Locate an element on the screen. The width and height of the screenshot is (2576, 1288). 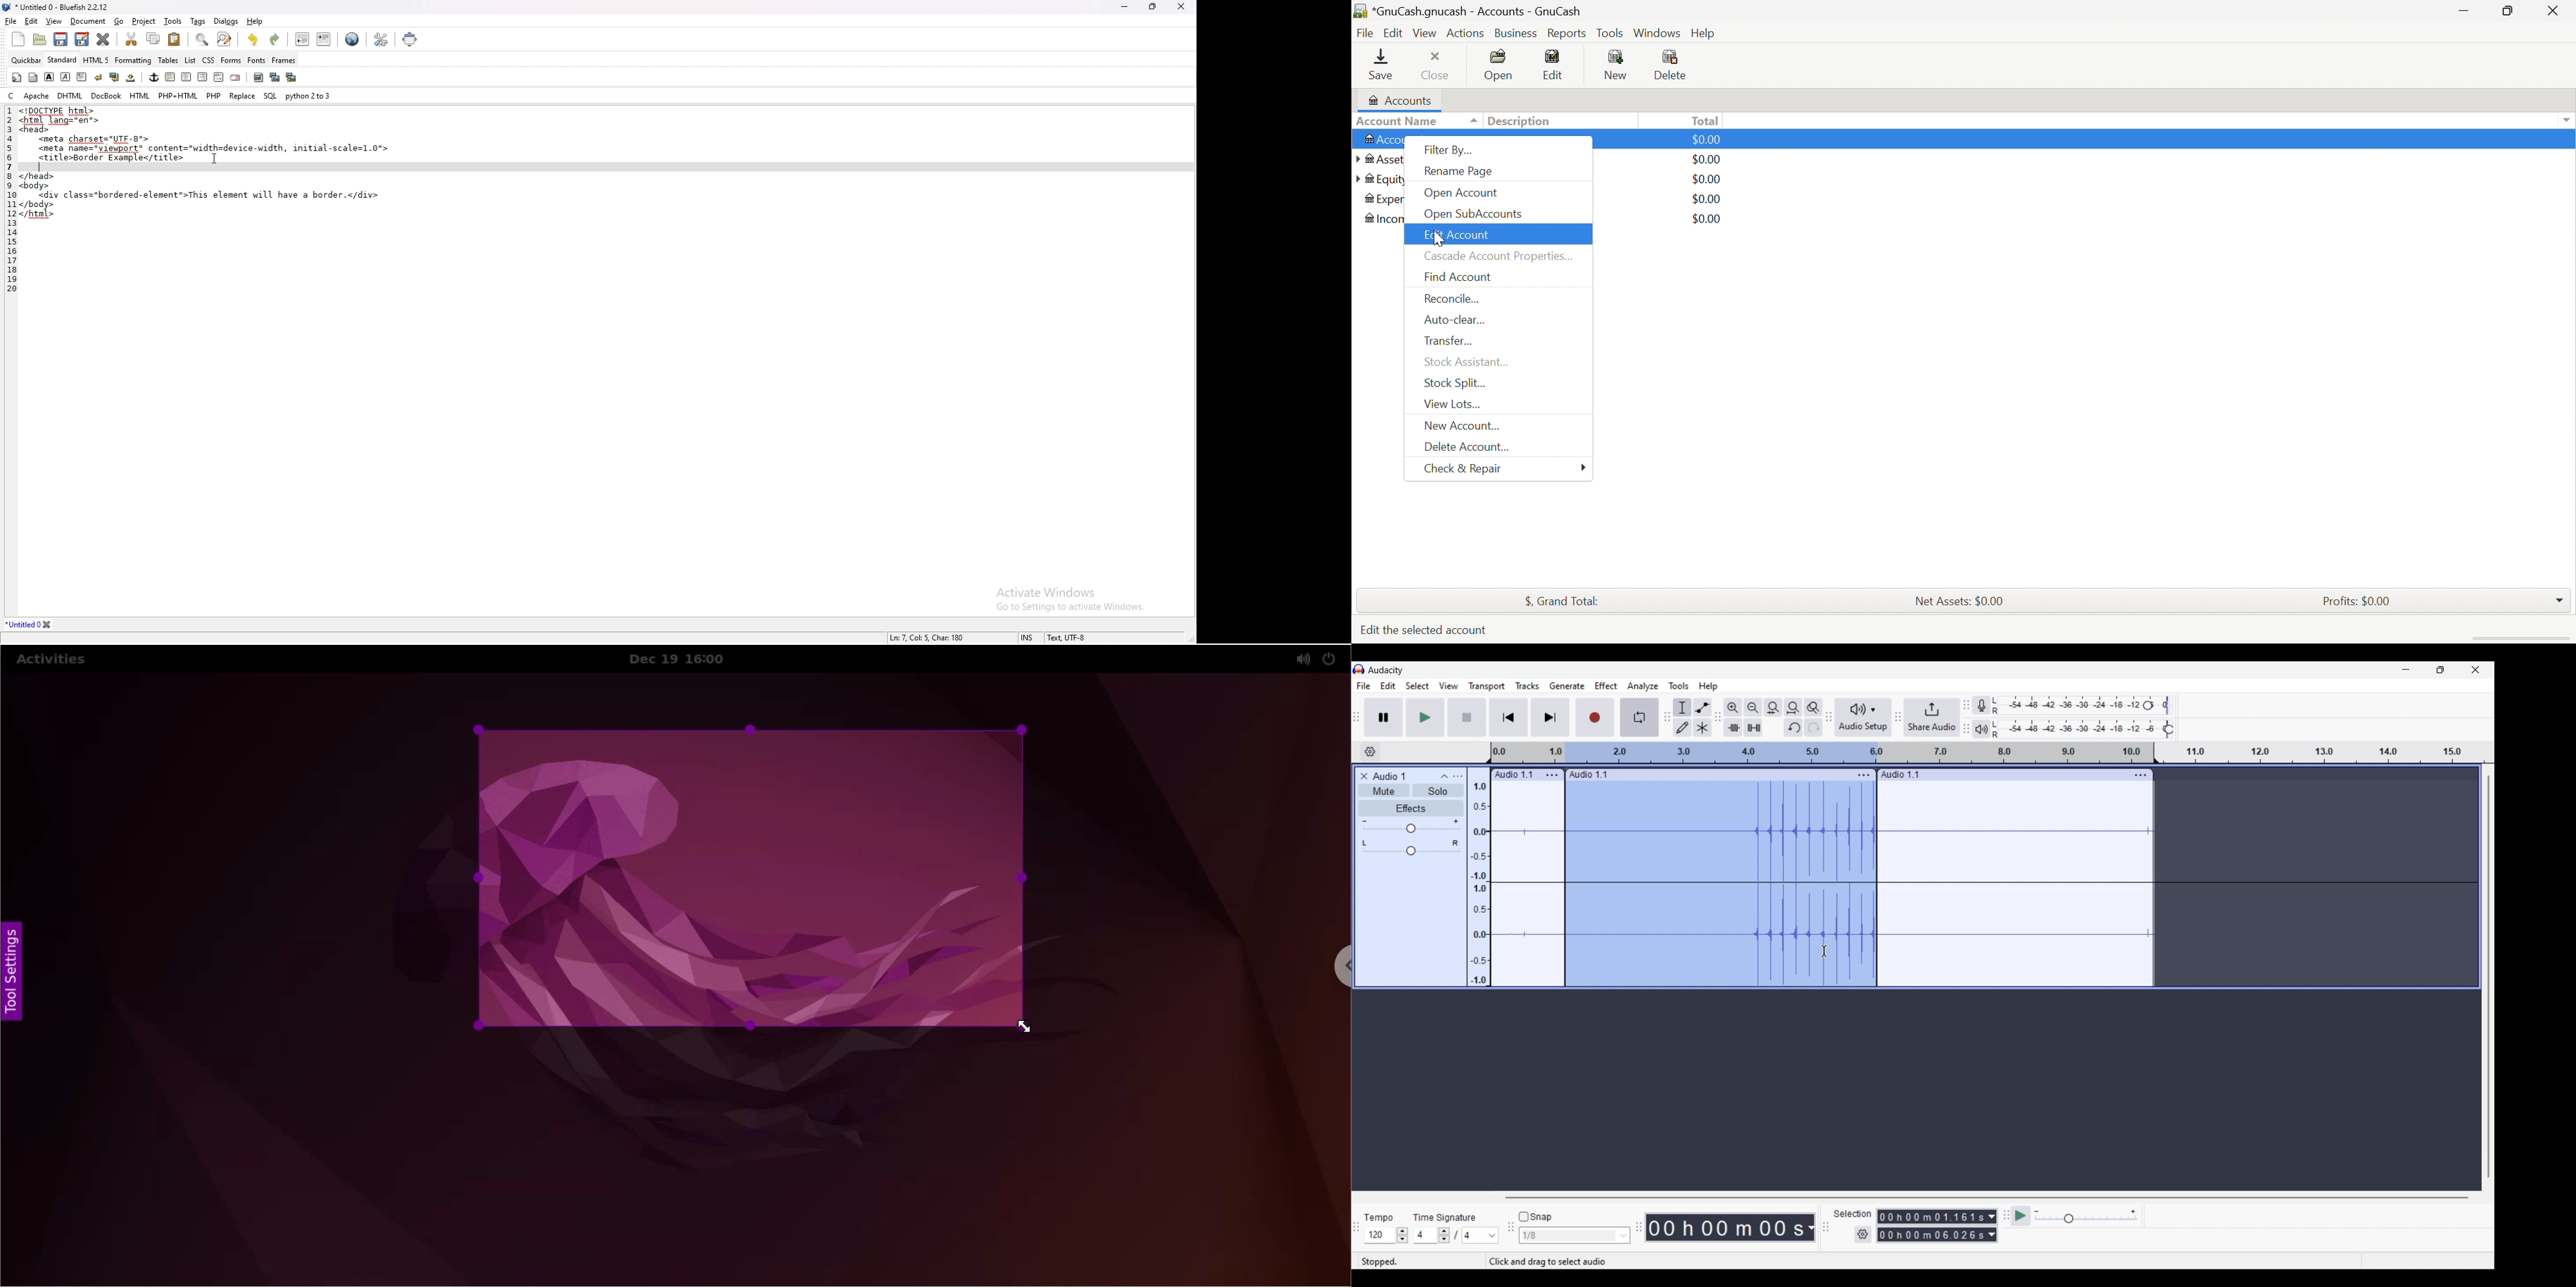
Total is located at coordinates (1703, 120).